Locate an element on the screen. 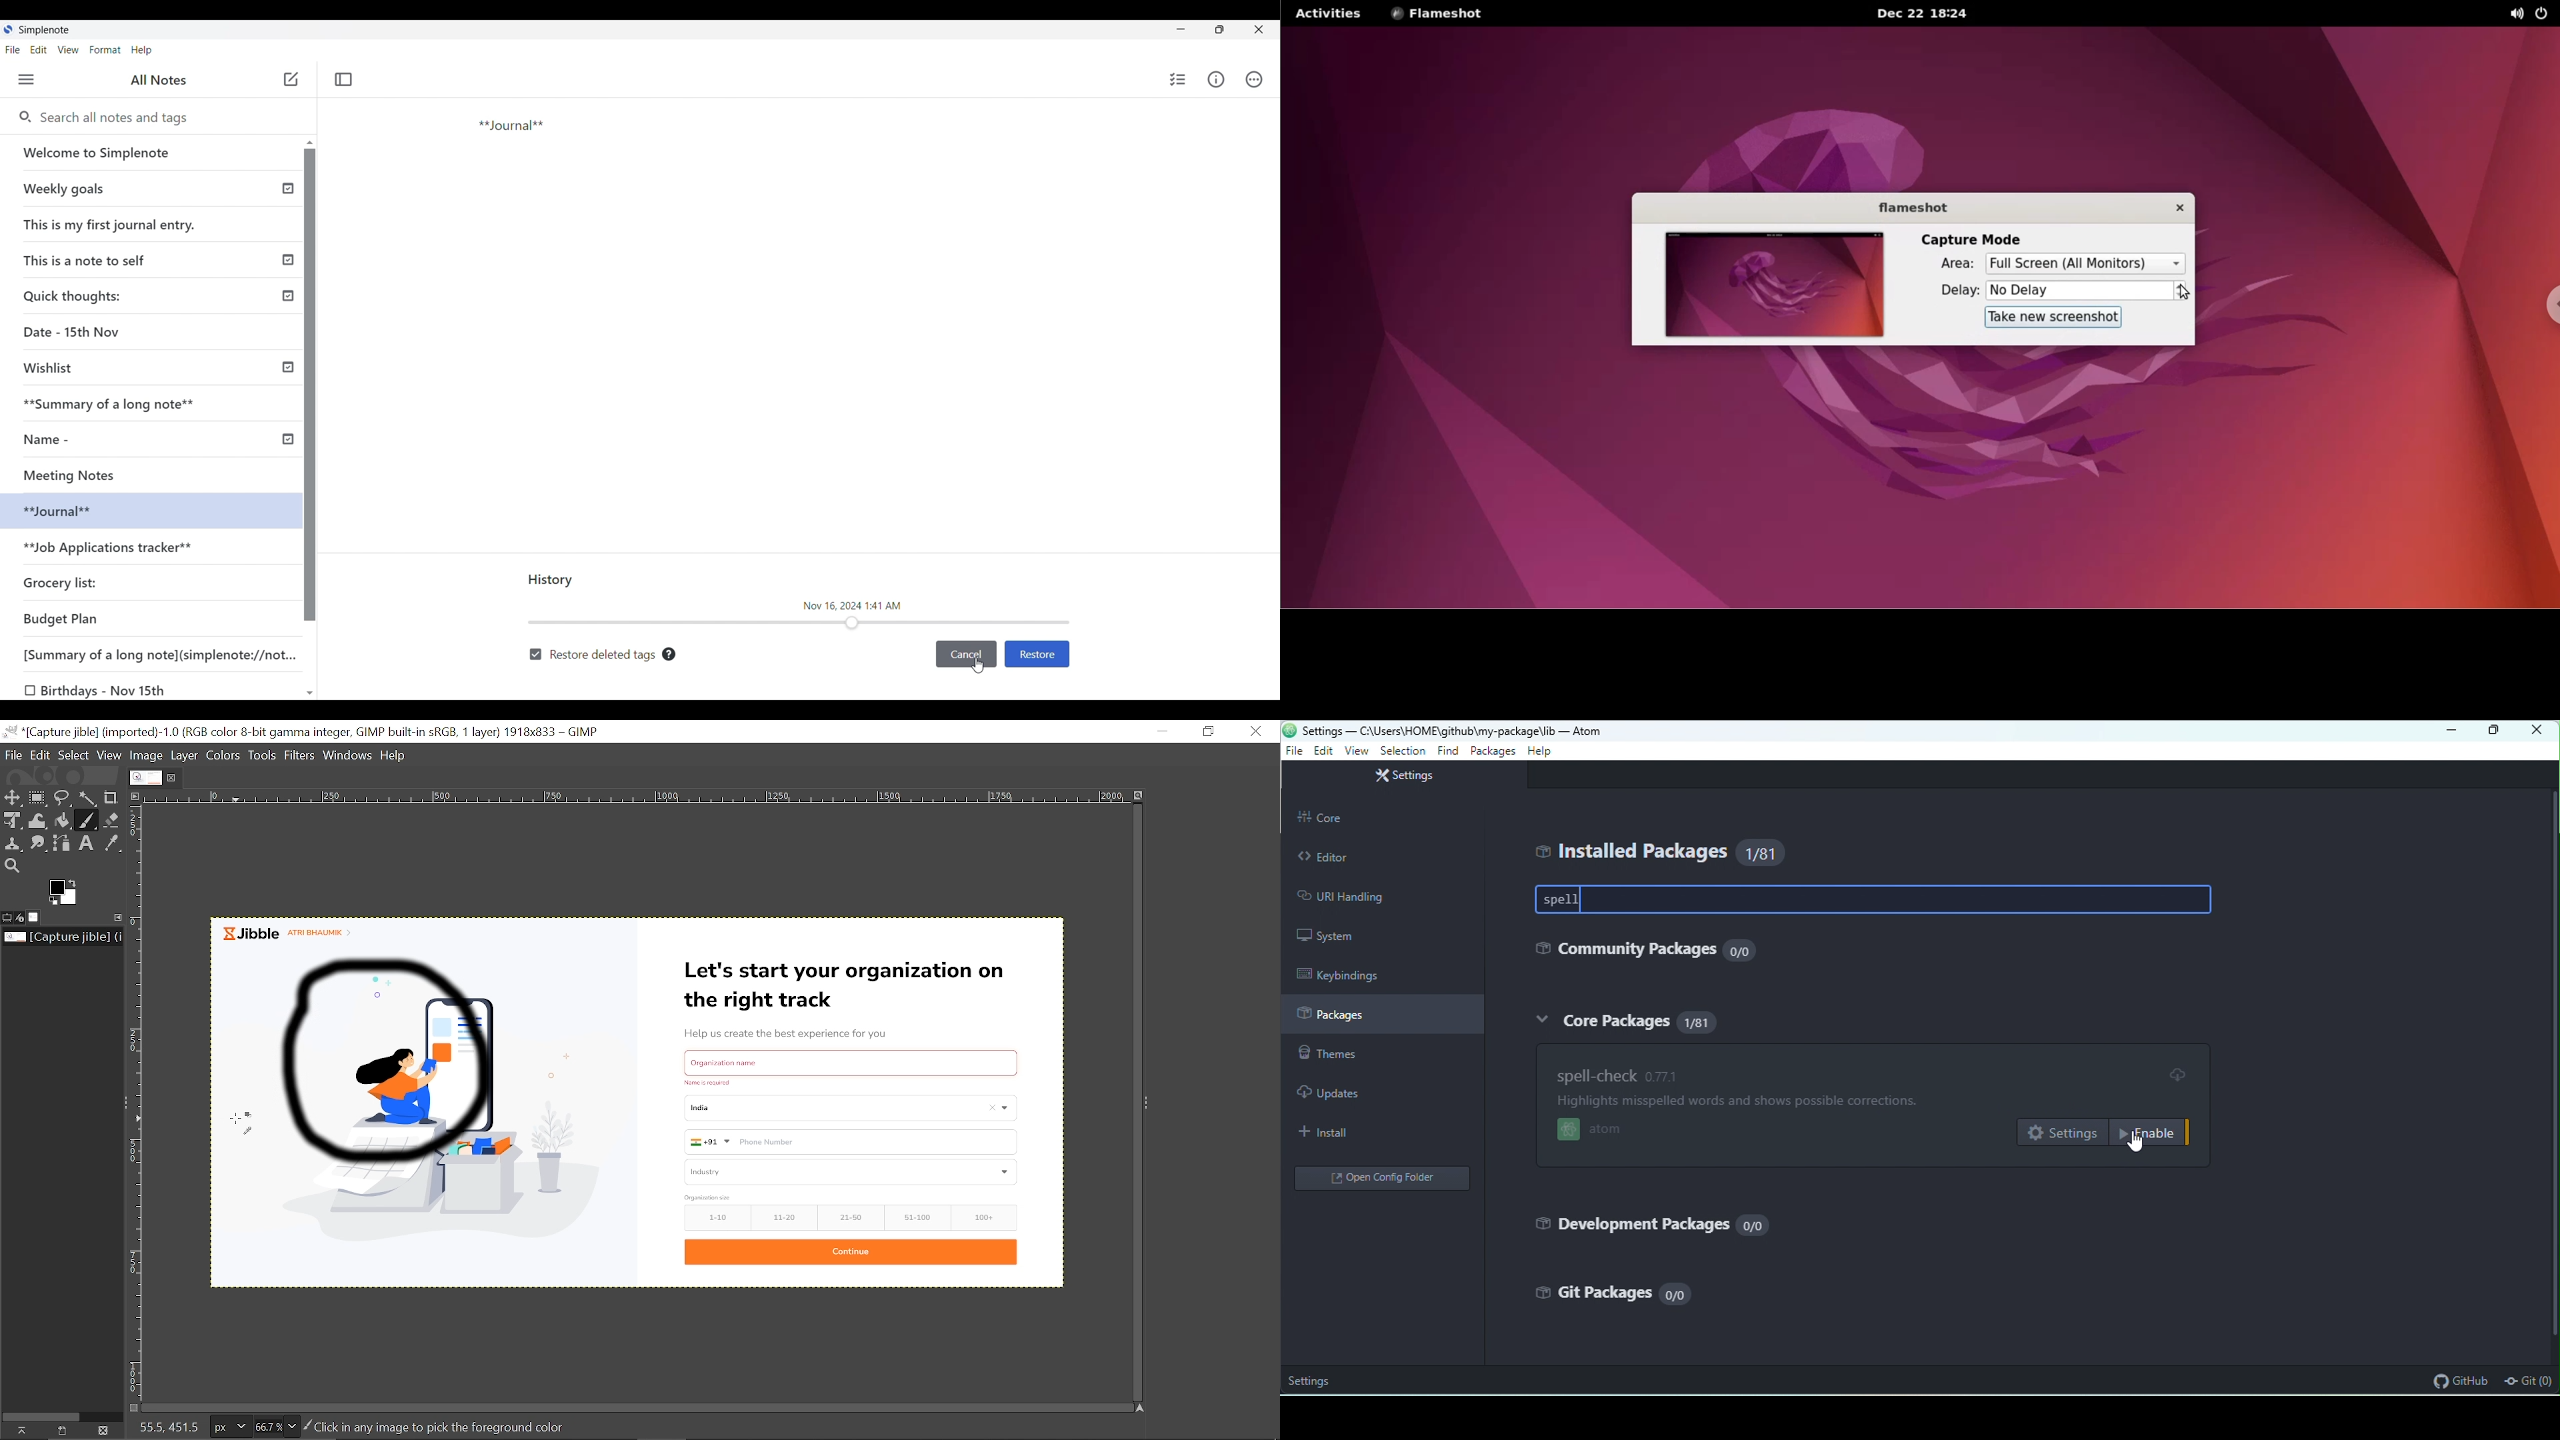 The width and height of the screenshot is (2576, 1456). Help menu is located at coordinates (142, 51).